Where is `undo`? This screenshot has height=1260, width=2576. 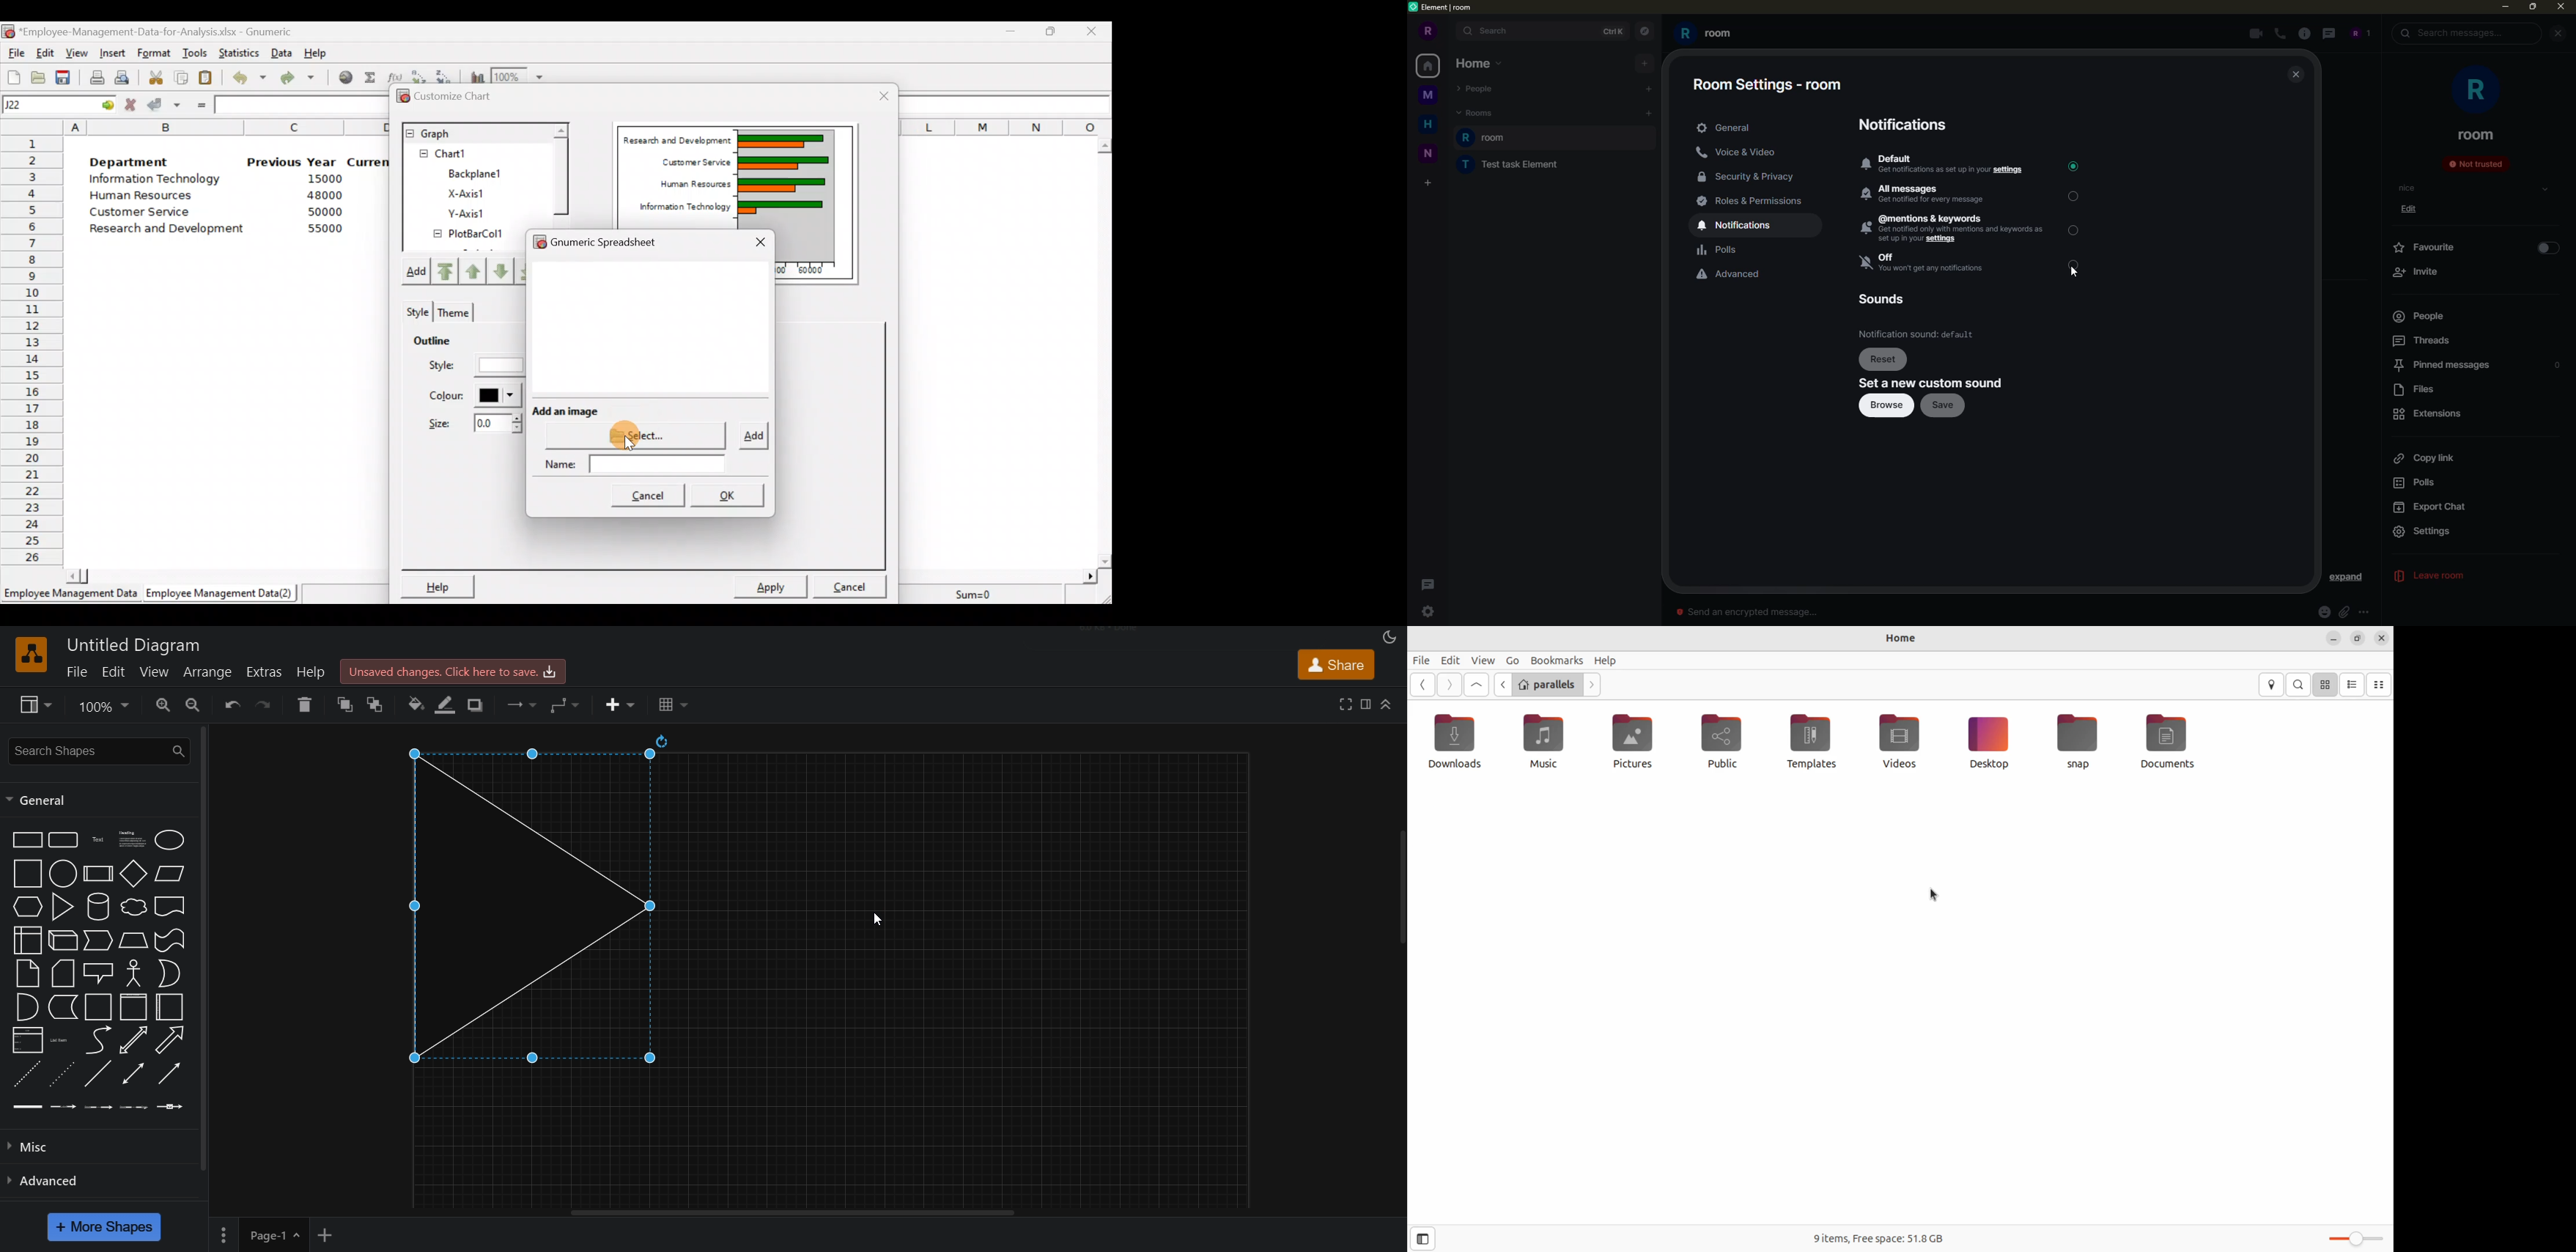 undo is located at coordinates (234, 706).